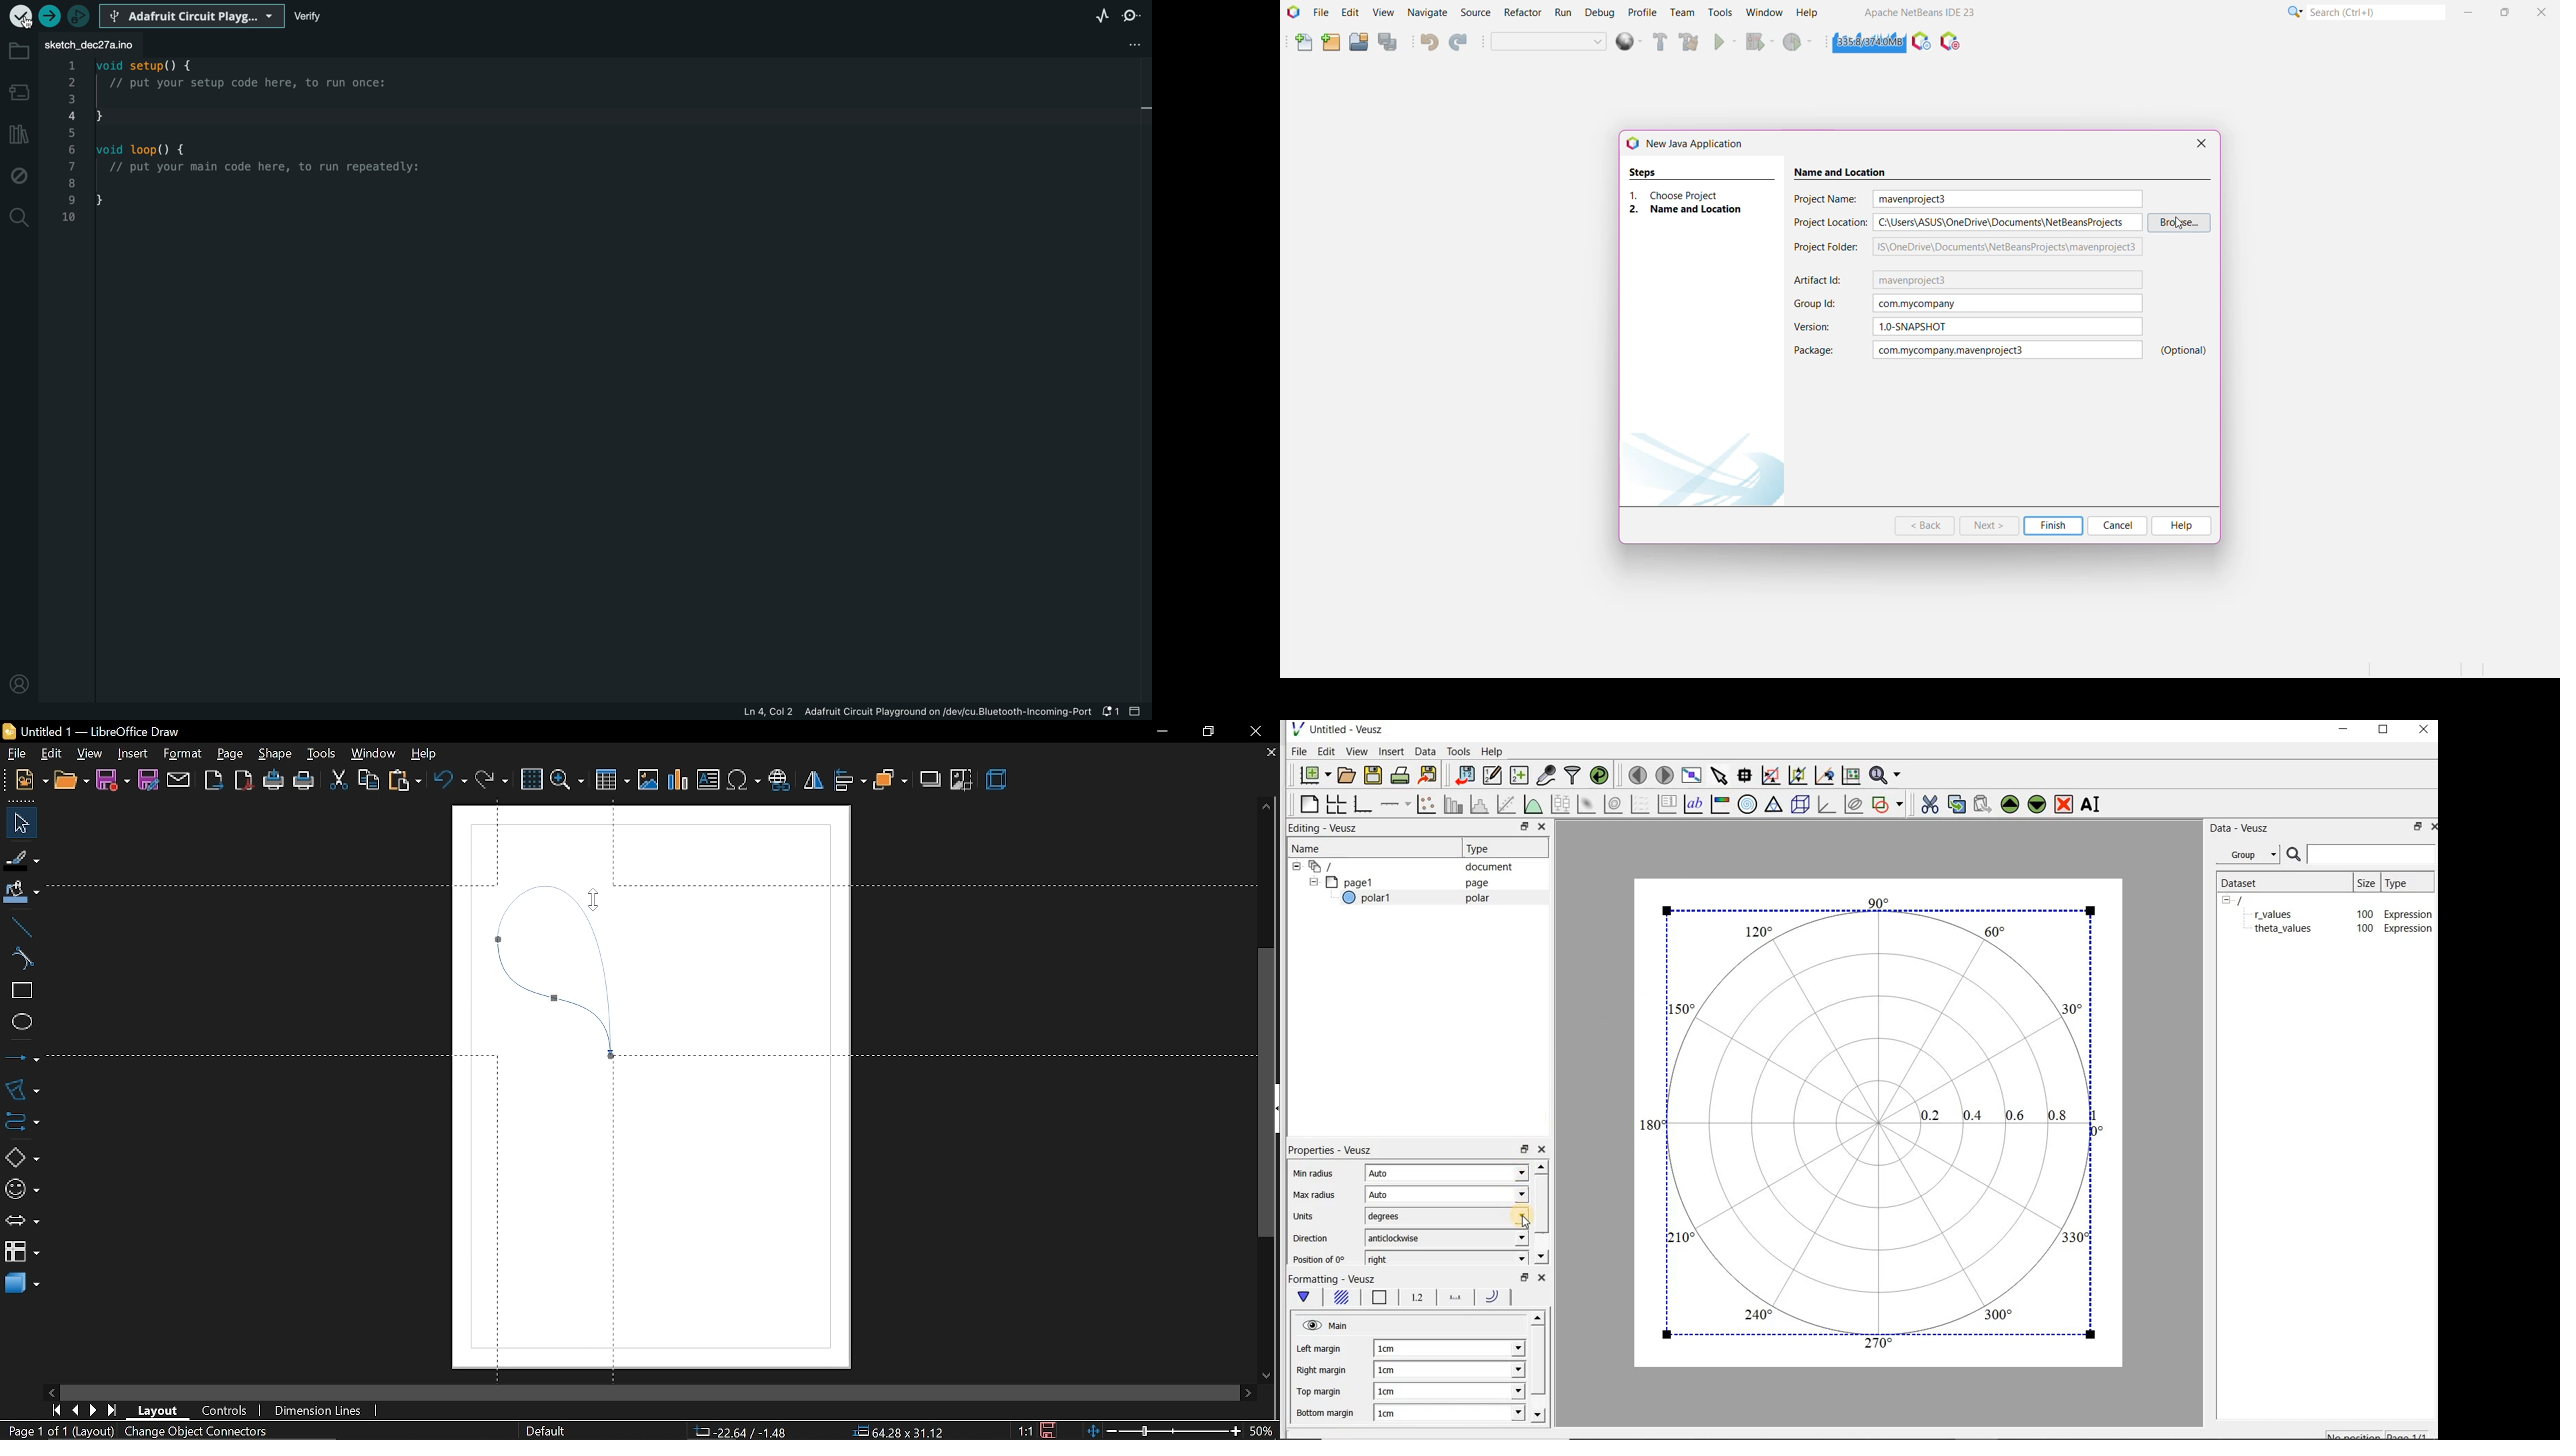 This screenshot has height=1456, width=2576. Describe the element at coordinates (1267, 1094) in the screenshot. I see `Vertical scrollbar` at that location.